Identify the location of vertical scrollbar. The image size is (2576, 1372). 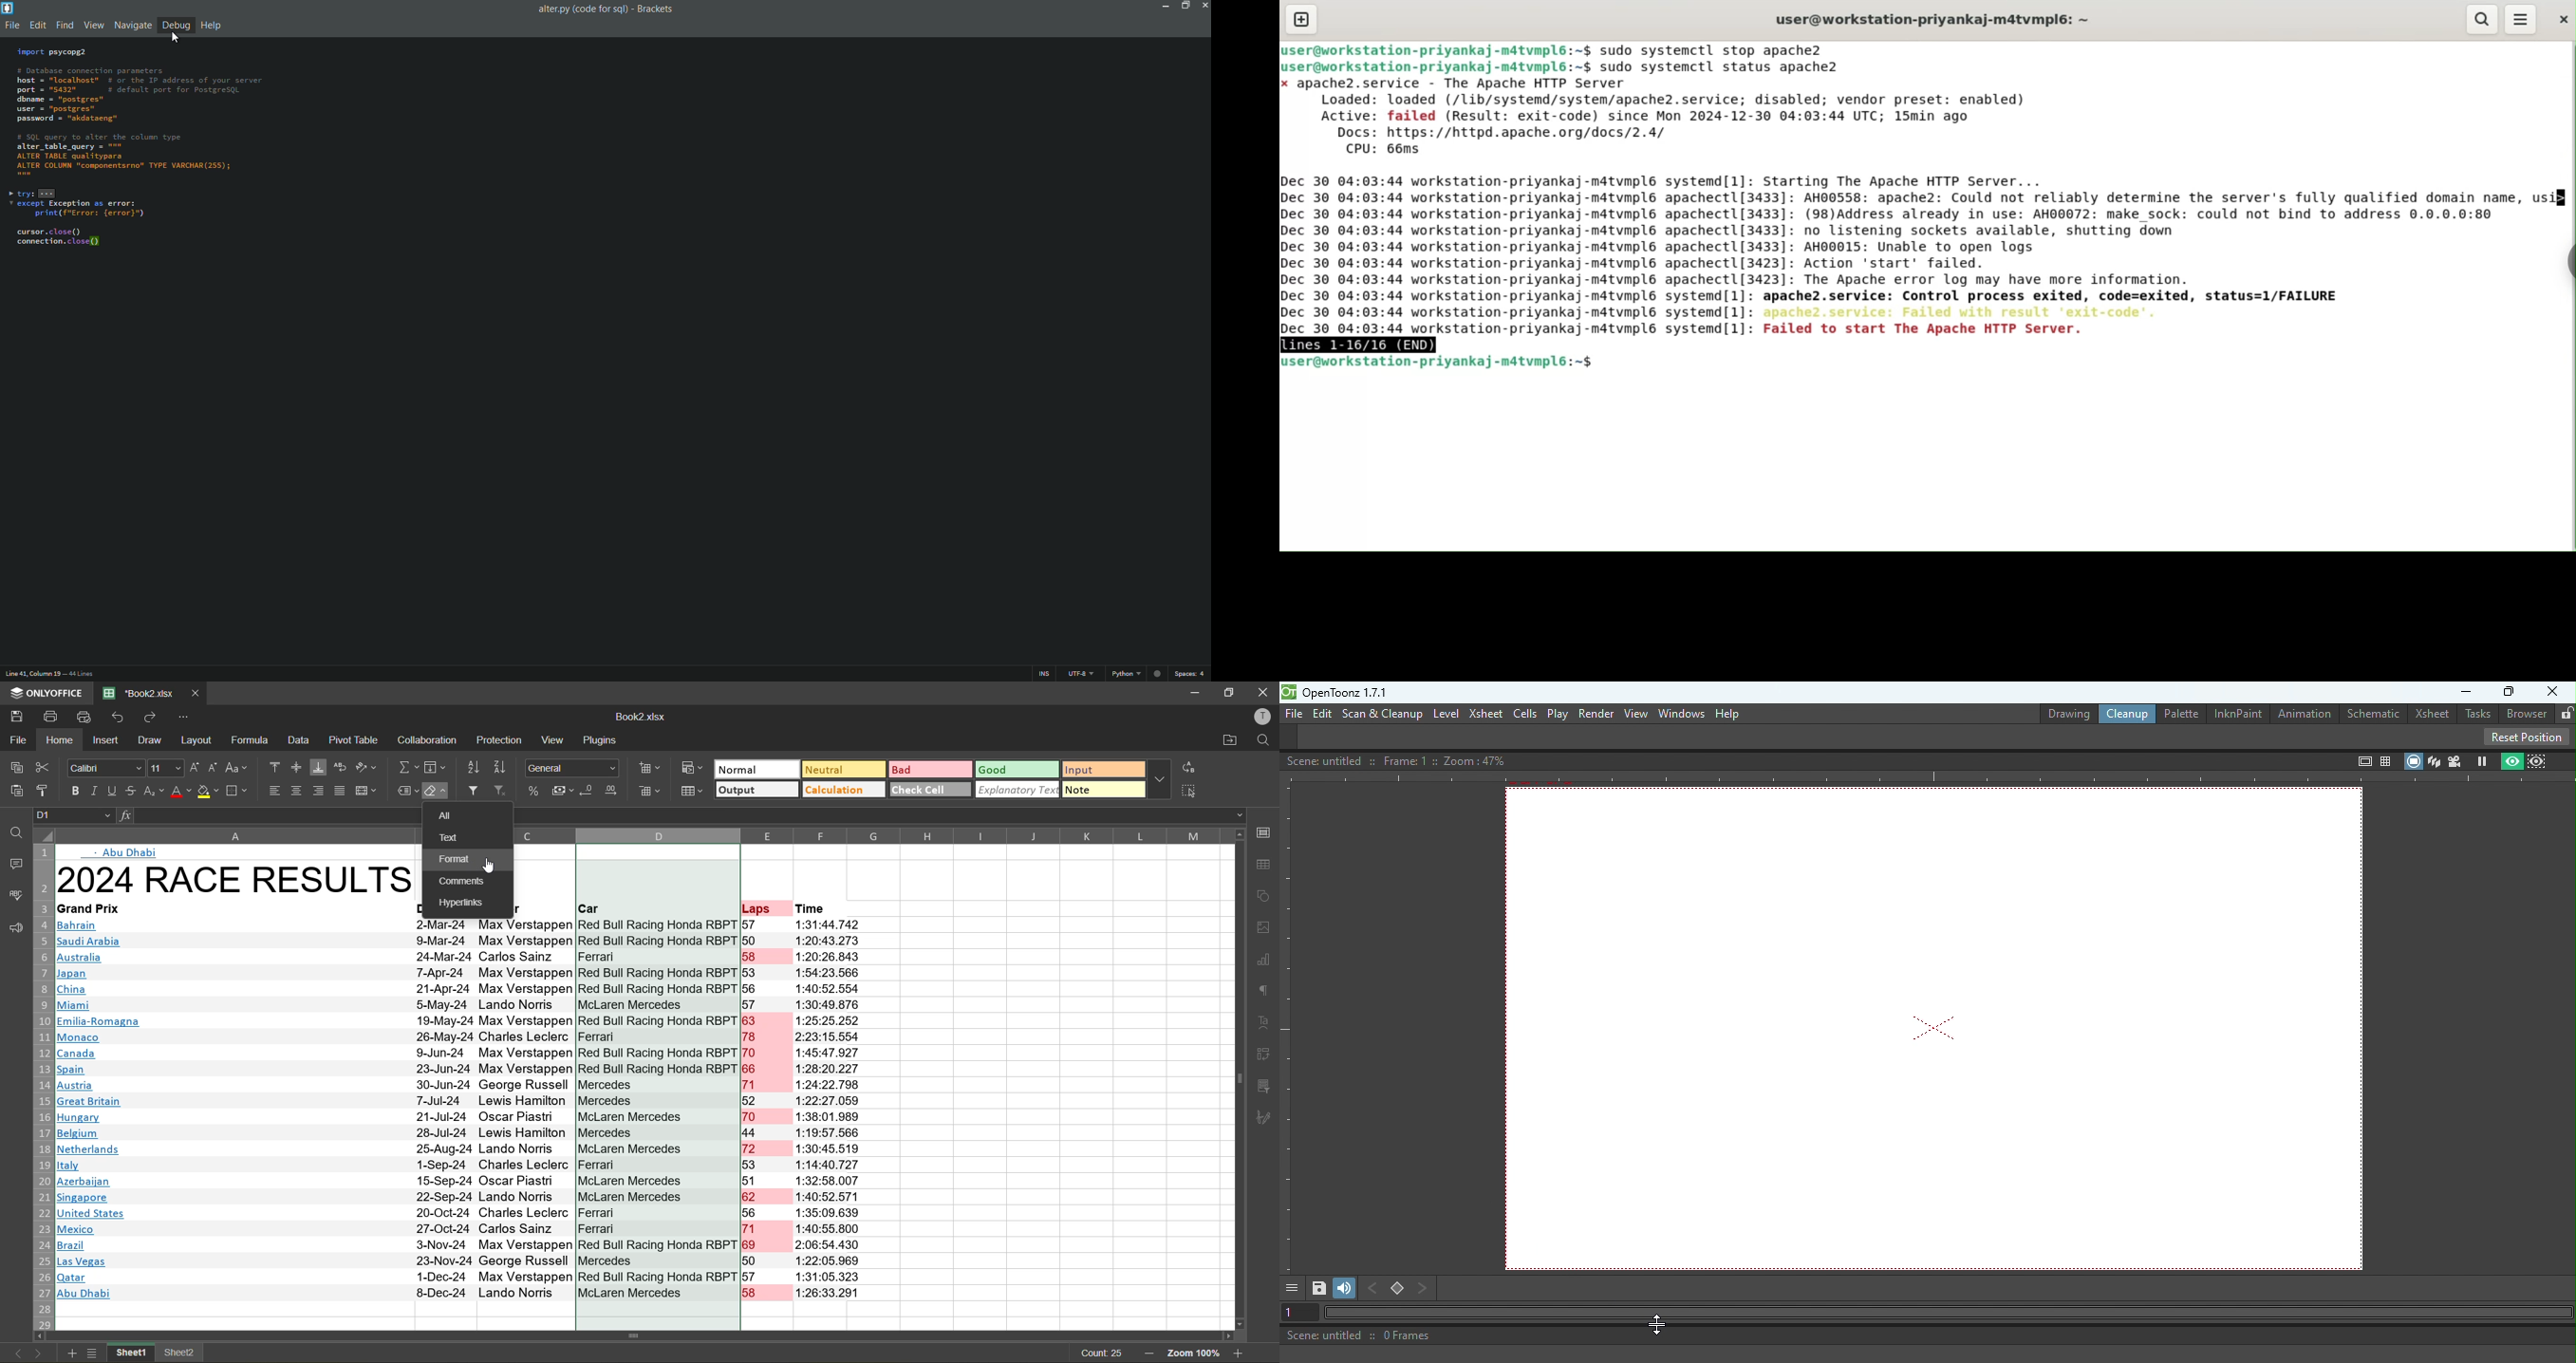
(1239, 1079).